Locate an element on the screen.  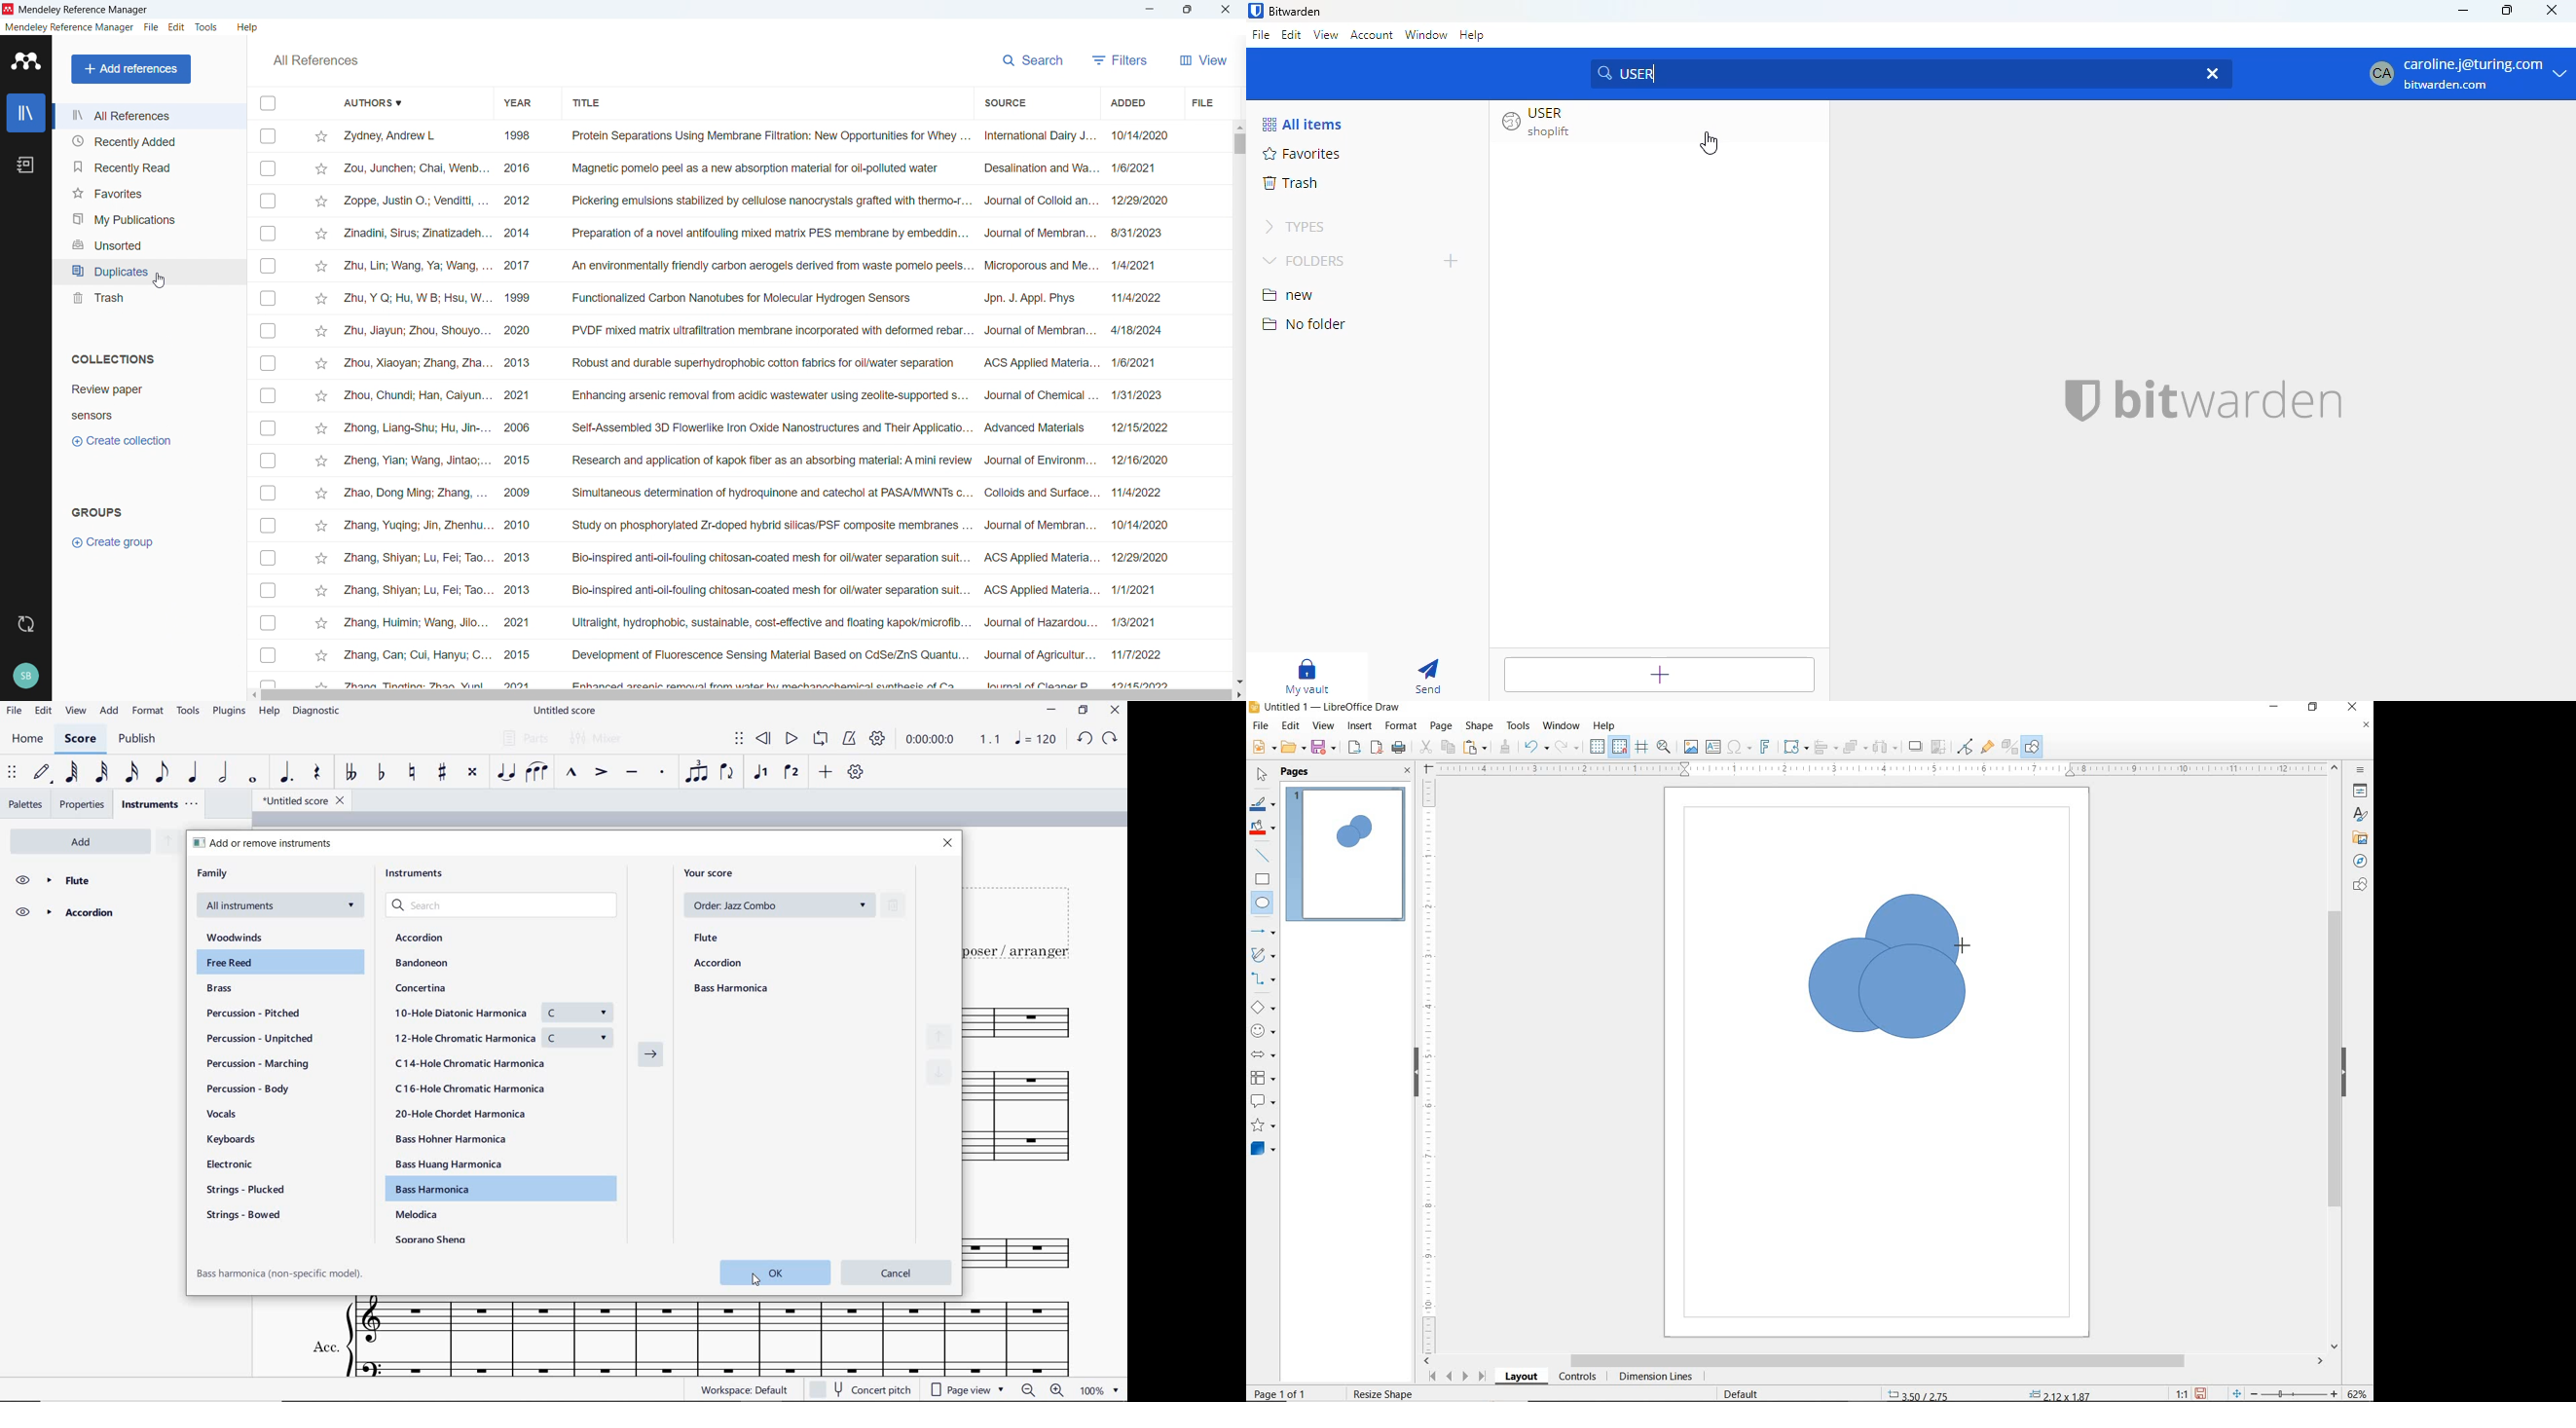
BASIC SHAPES is located at coordinates (1264, 1009).